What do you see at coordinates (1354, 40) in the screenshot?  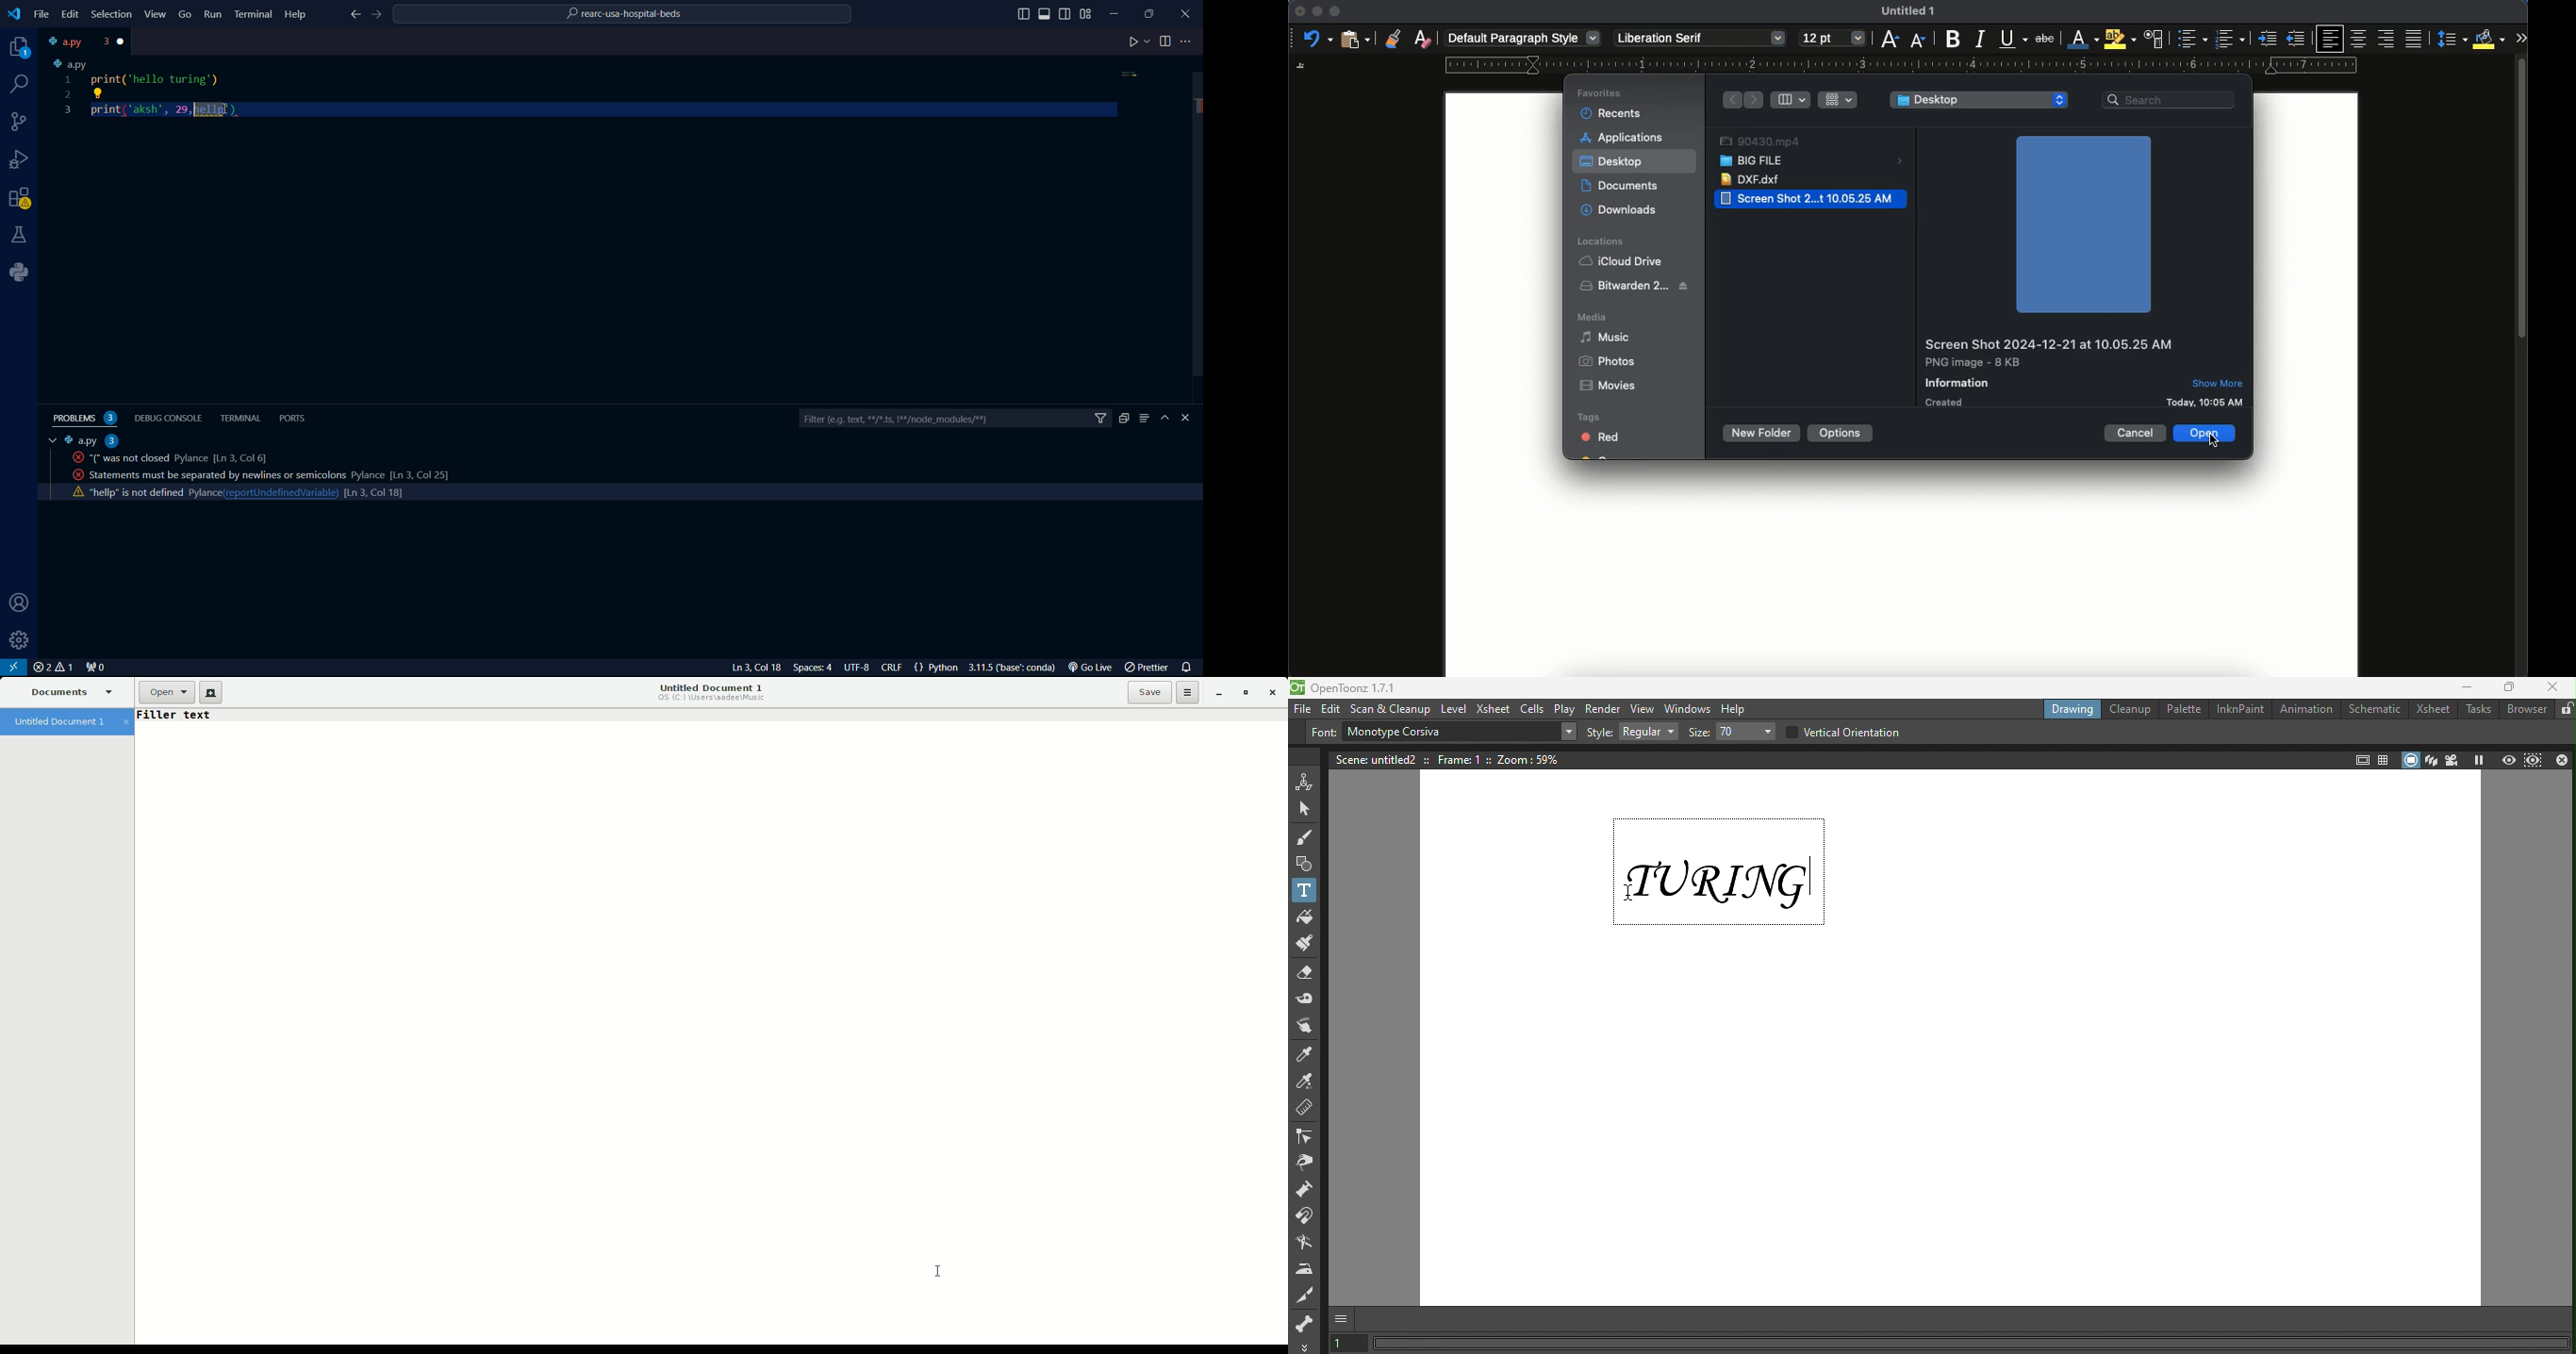 I see `paste` at bounding box center [1354, 40].